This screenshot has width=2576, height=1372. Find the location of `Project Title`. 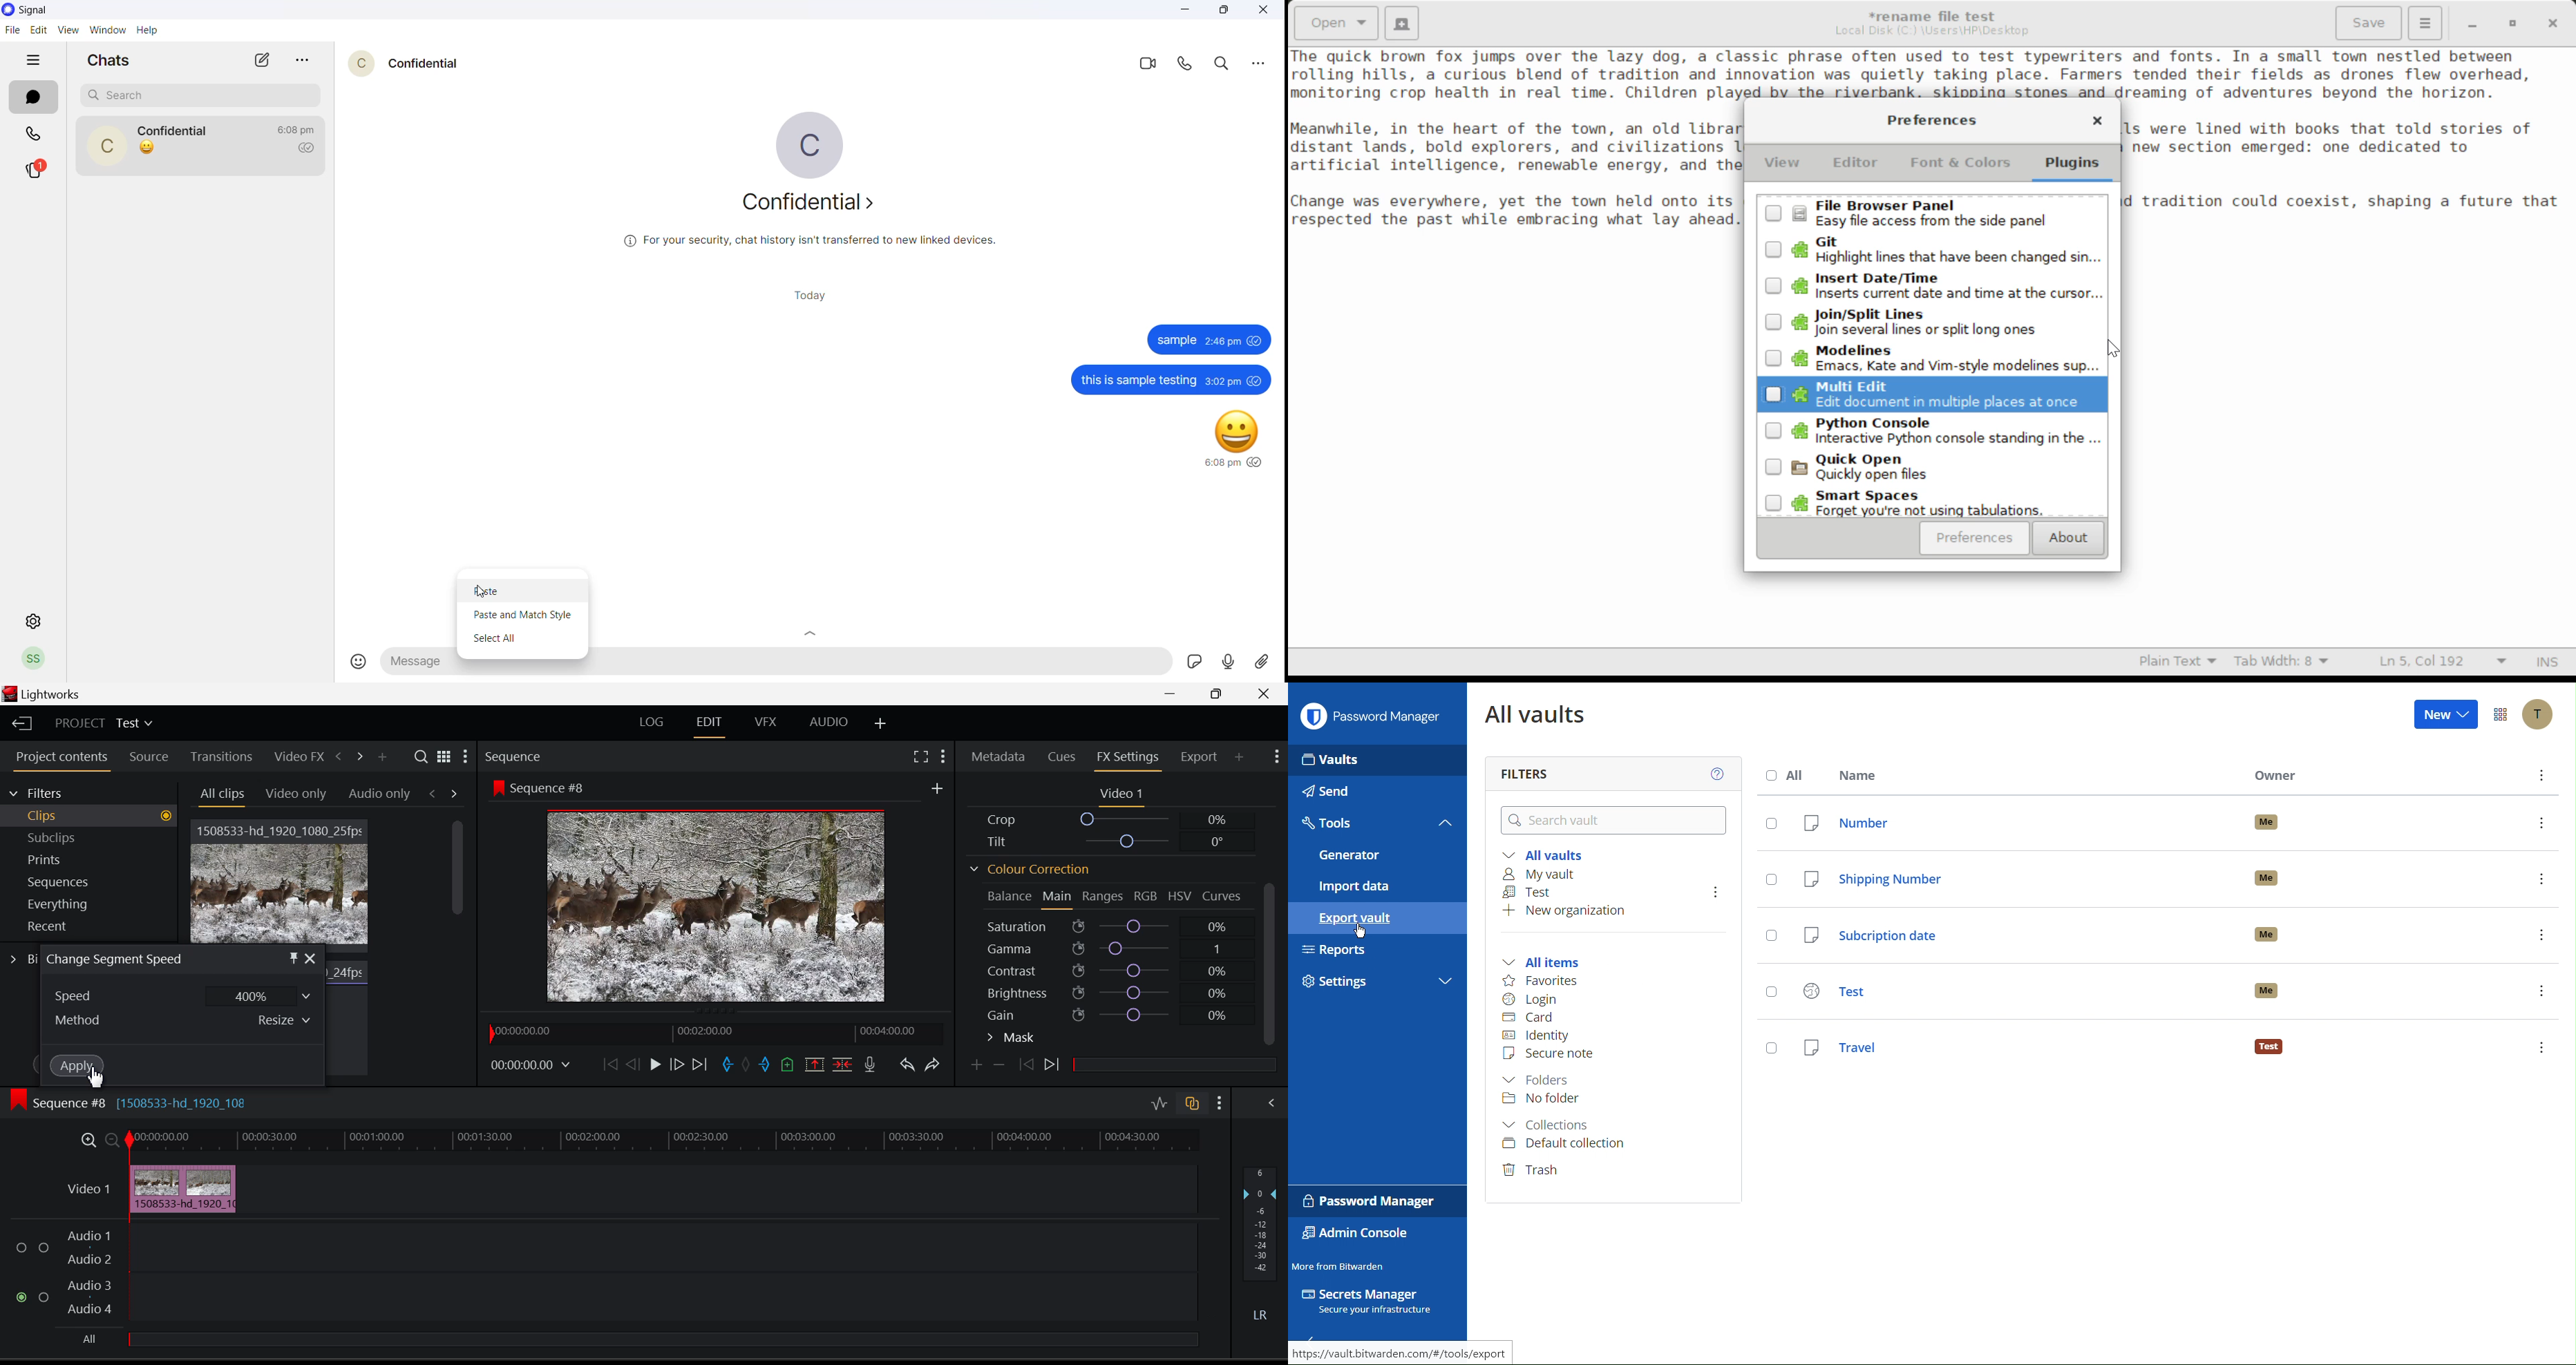

Project Title is located at coordinates (105, 724).